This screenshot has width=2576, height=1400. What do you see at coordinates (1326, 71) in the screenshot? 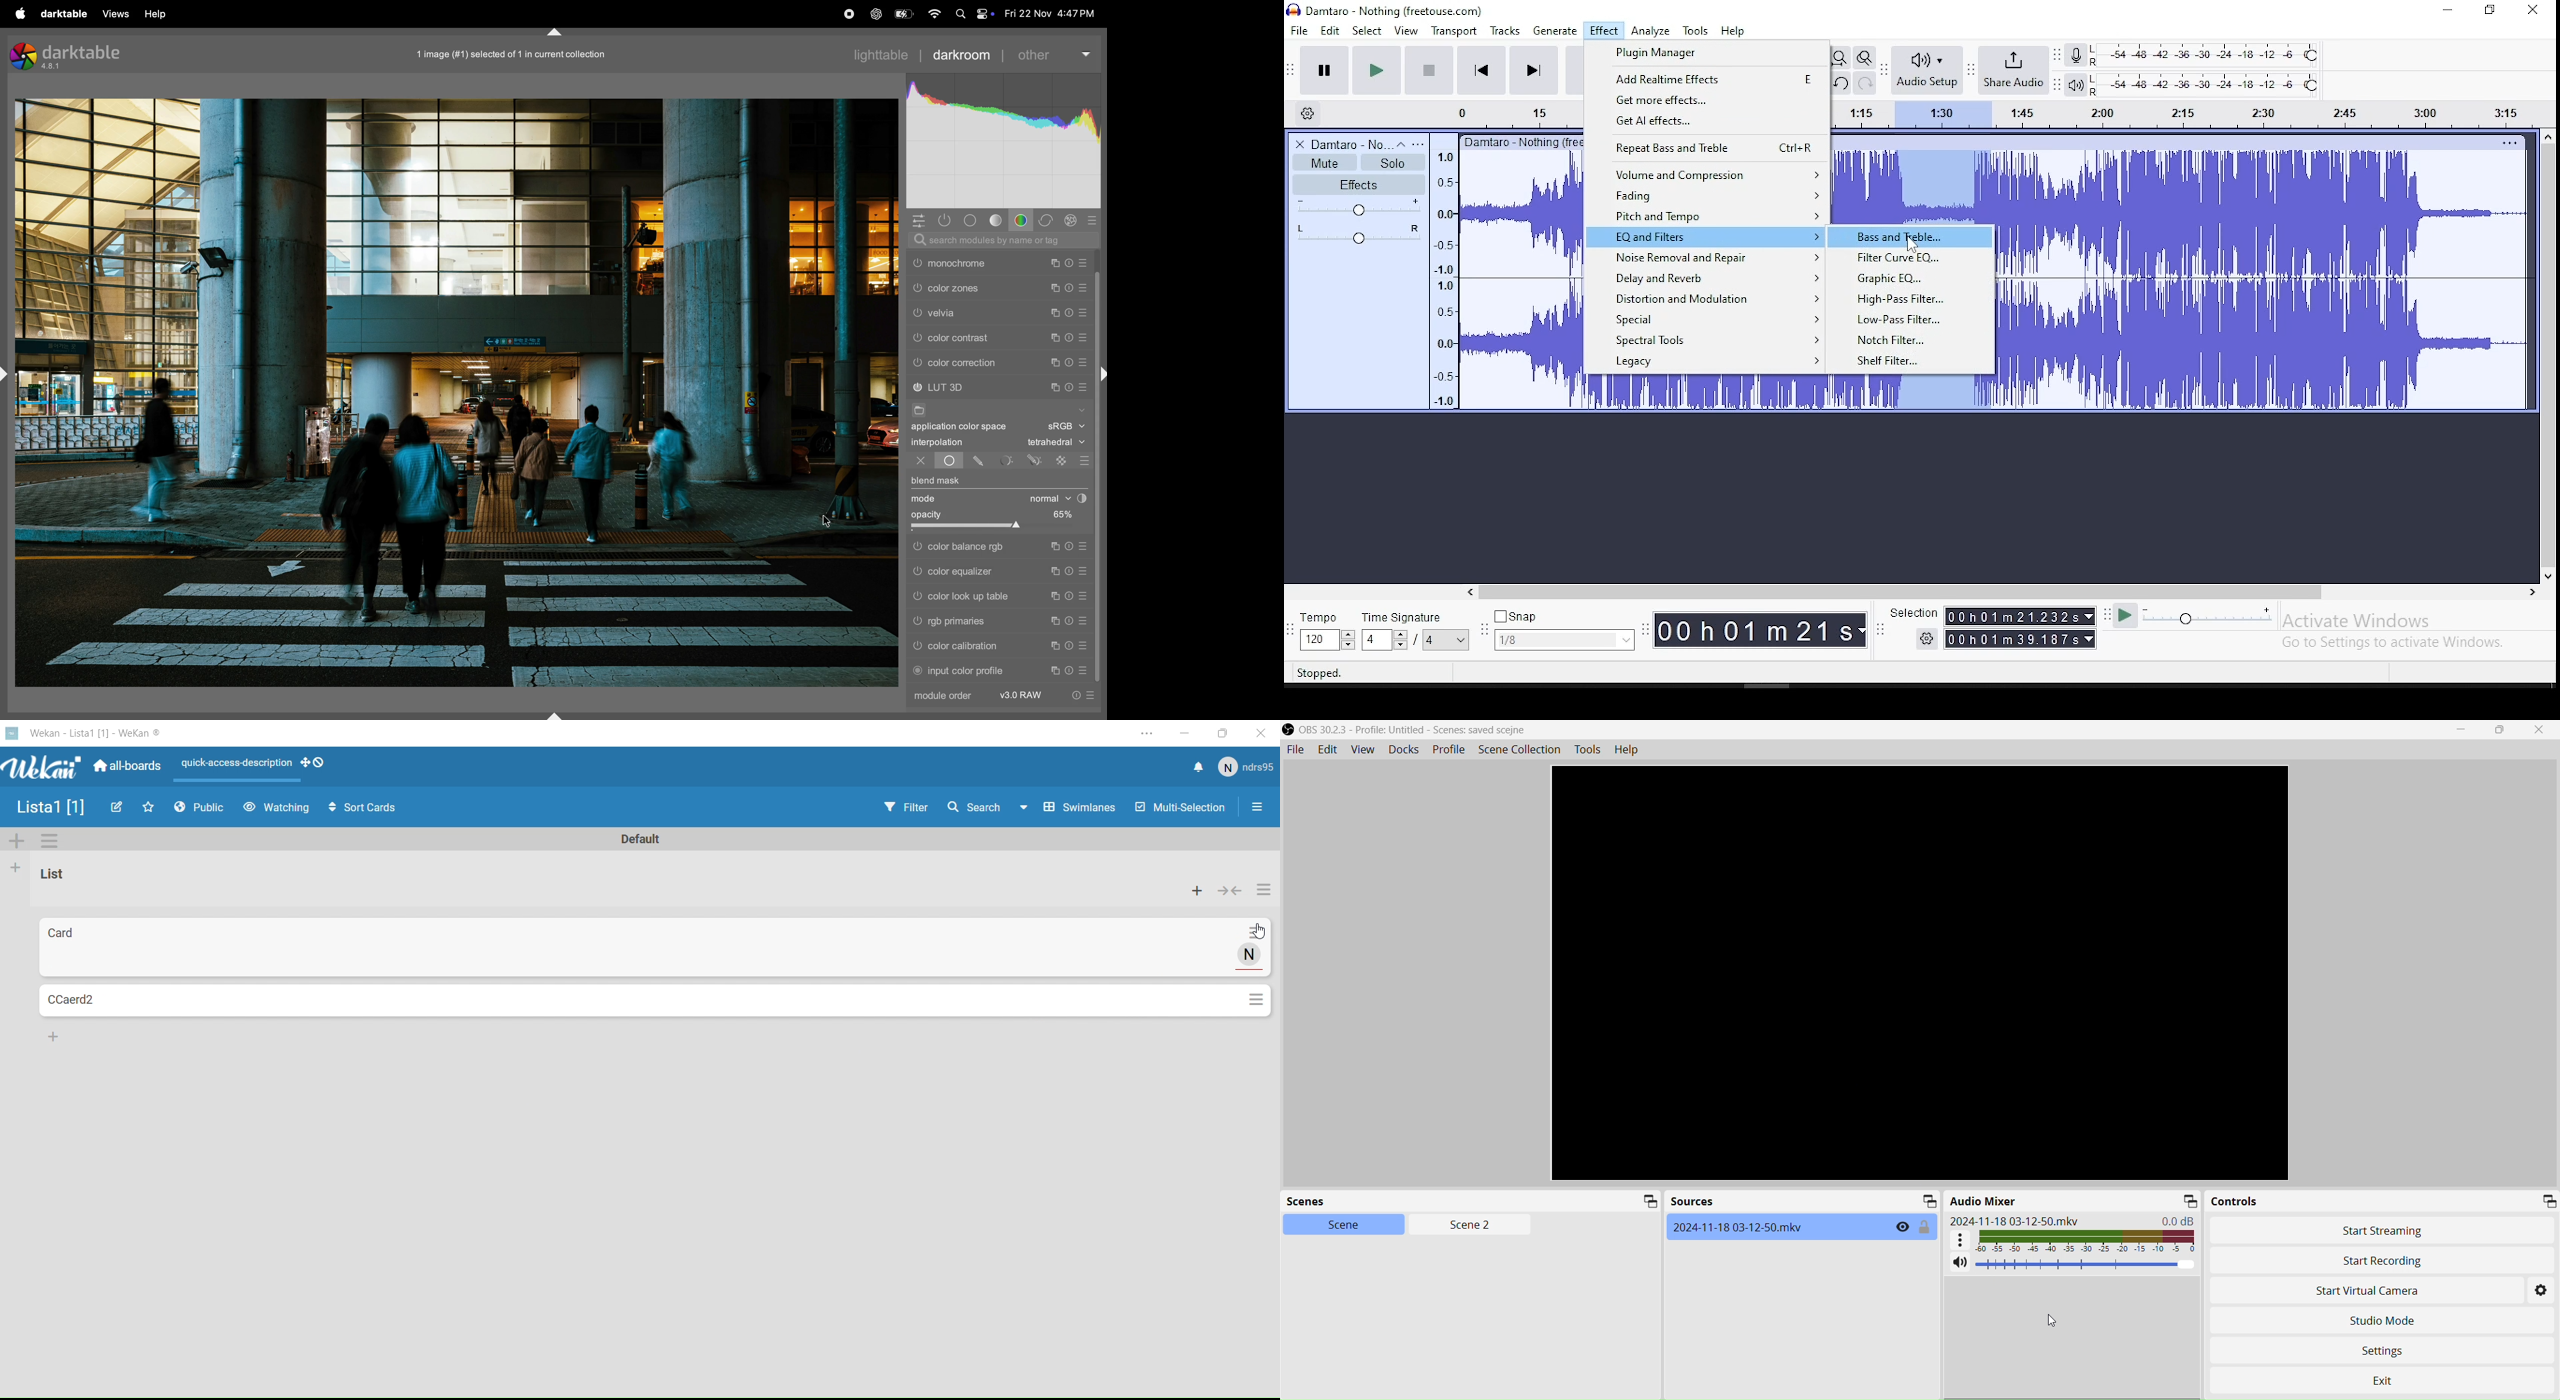
I see `pause` at bounding box center [1326, 71].